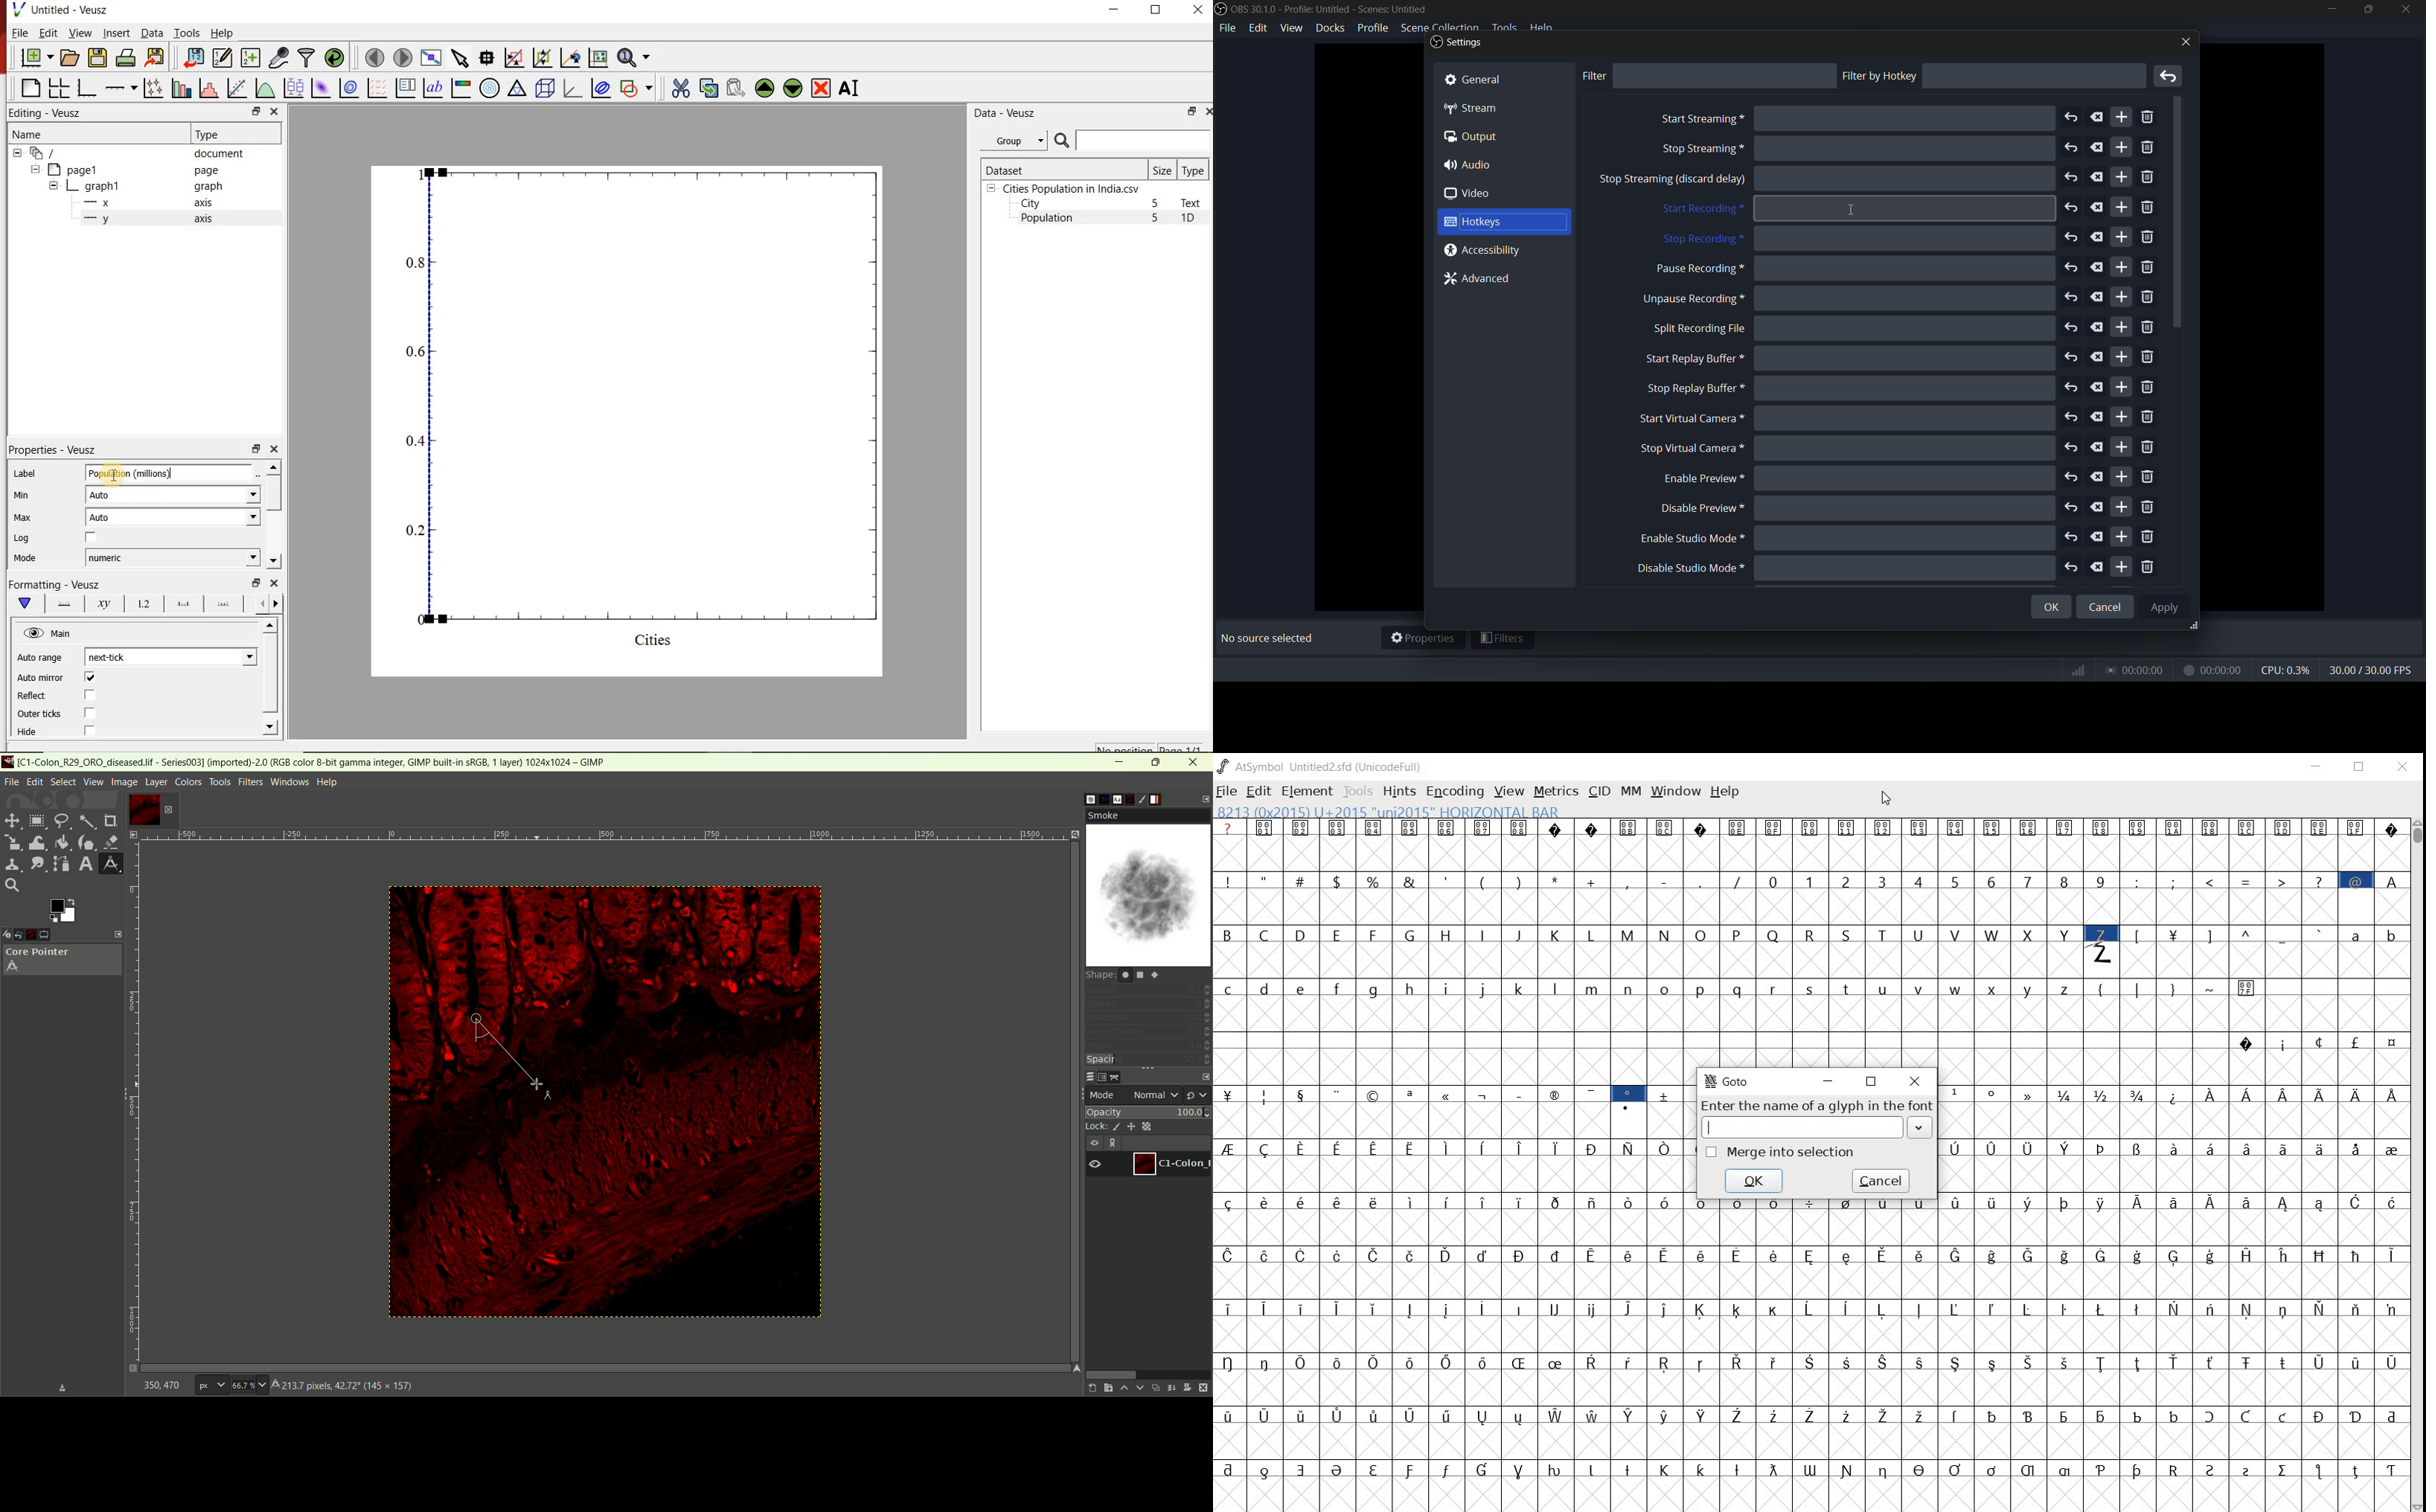 Image resolution: width=2436 pixels, height=1512 pixels. I want to click on remove, so click(2170, 76).